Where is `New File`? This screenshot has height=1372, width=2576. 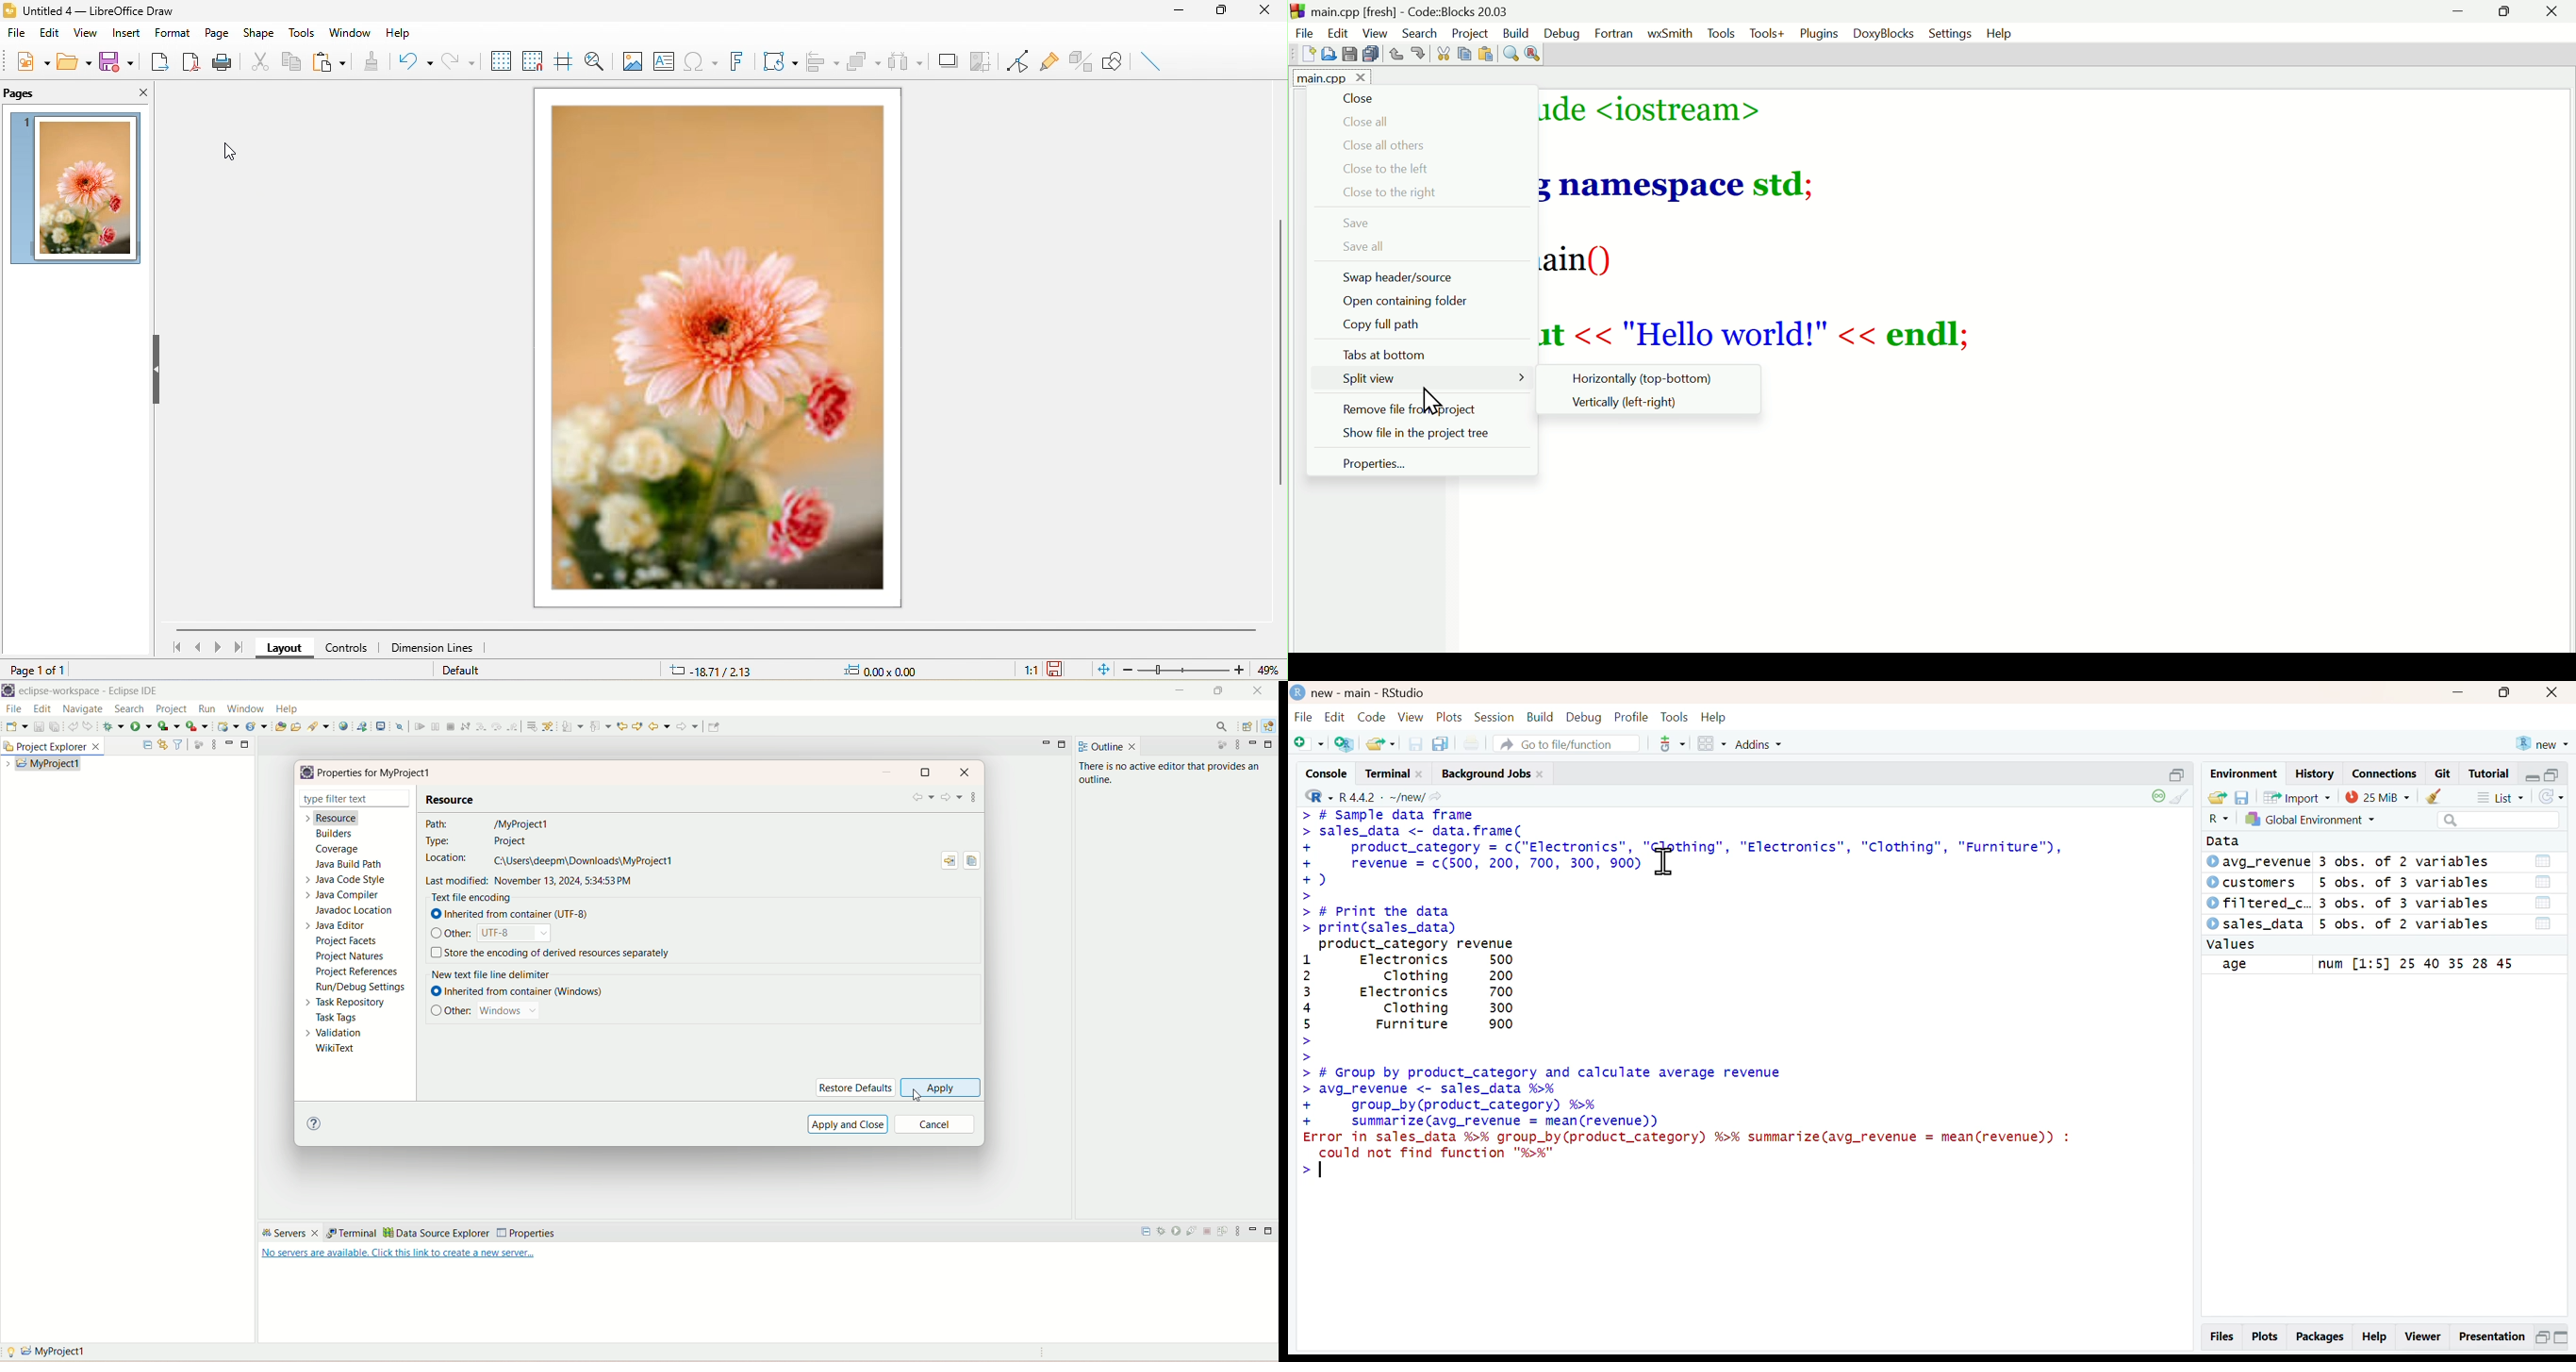
New File is located at coordinates (1308, 743).